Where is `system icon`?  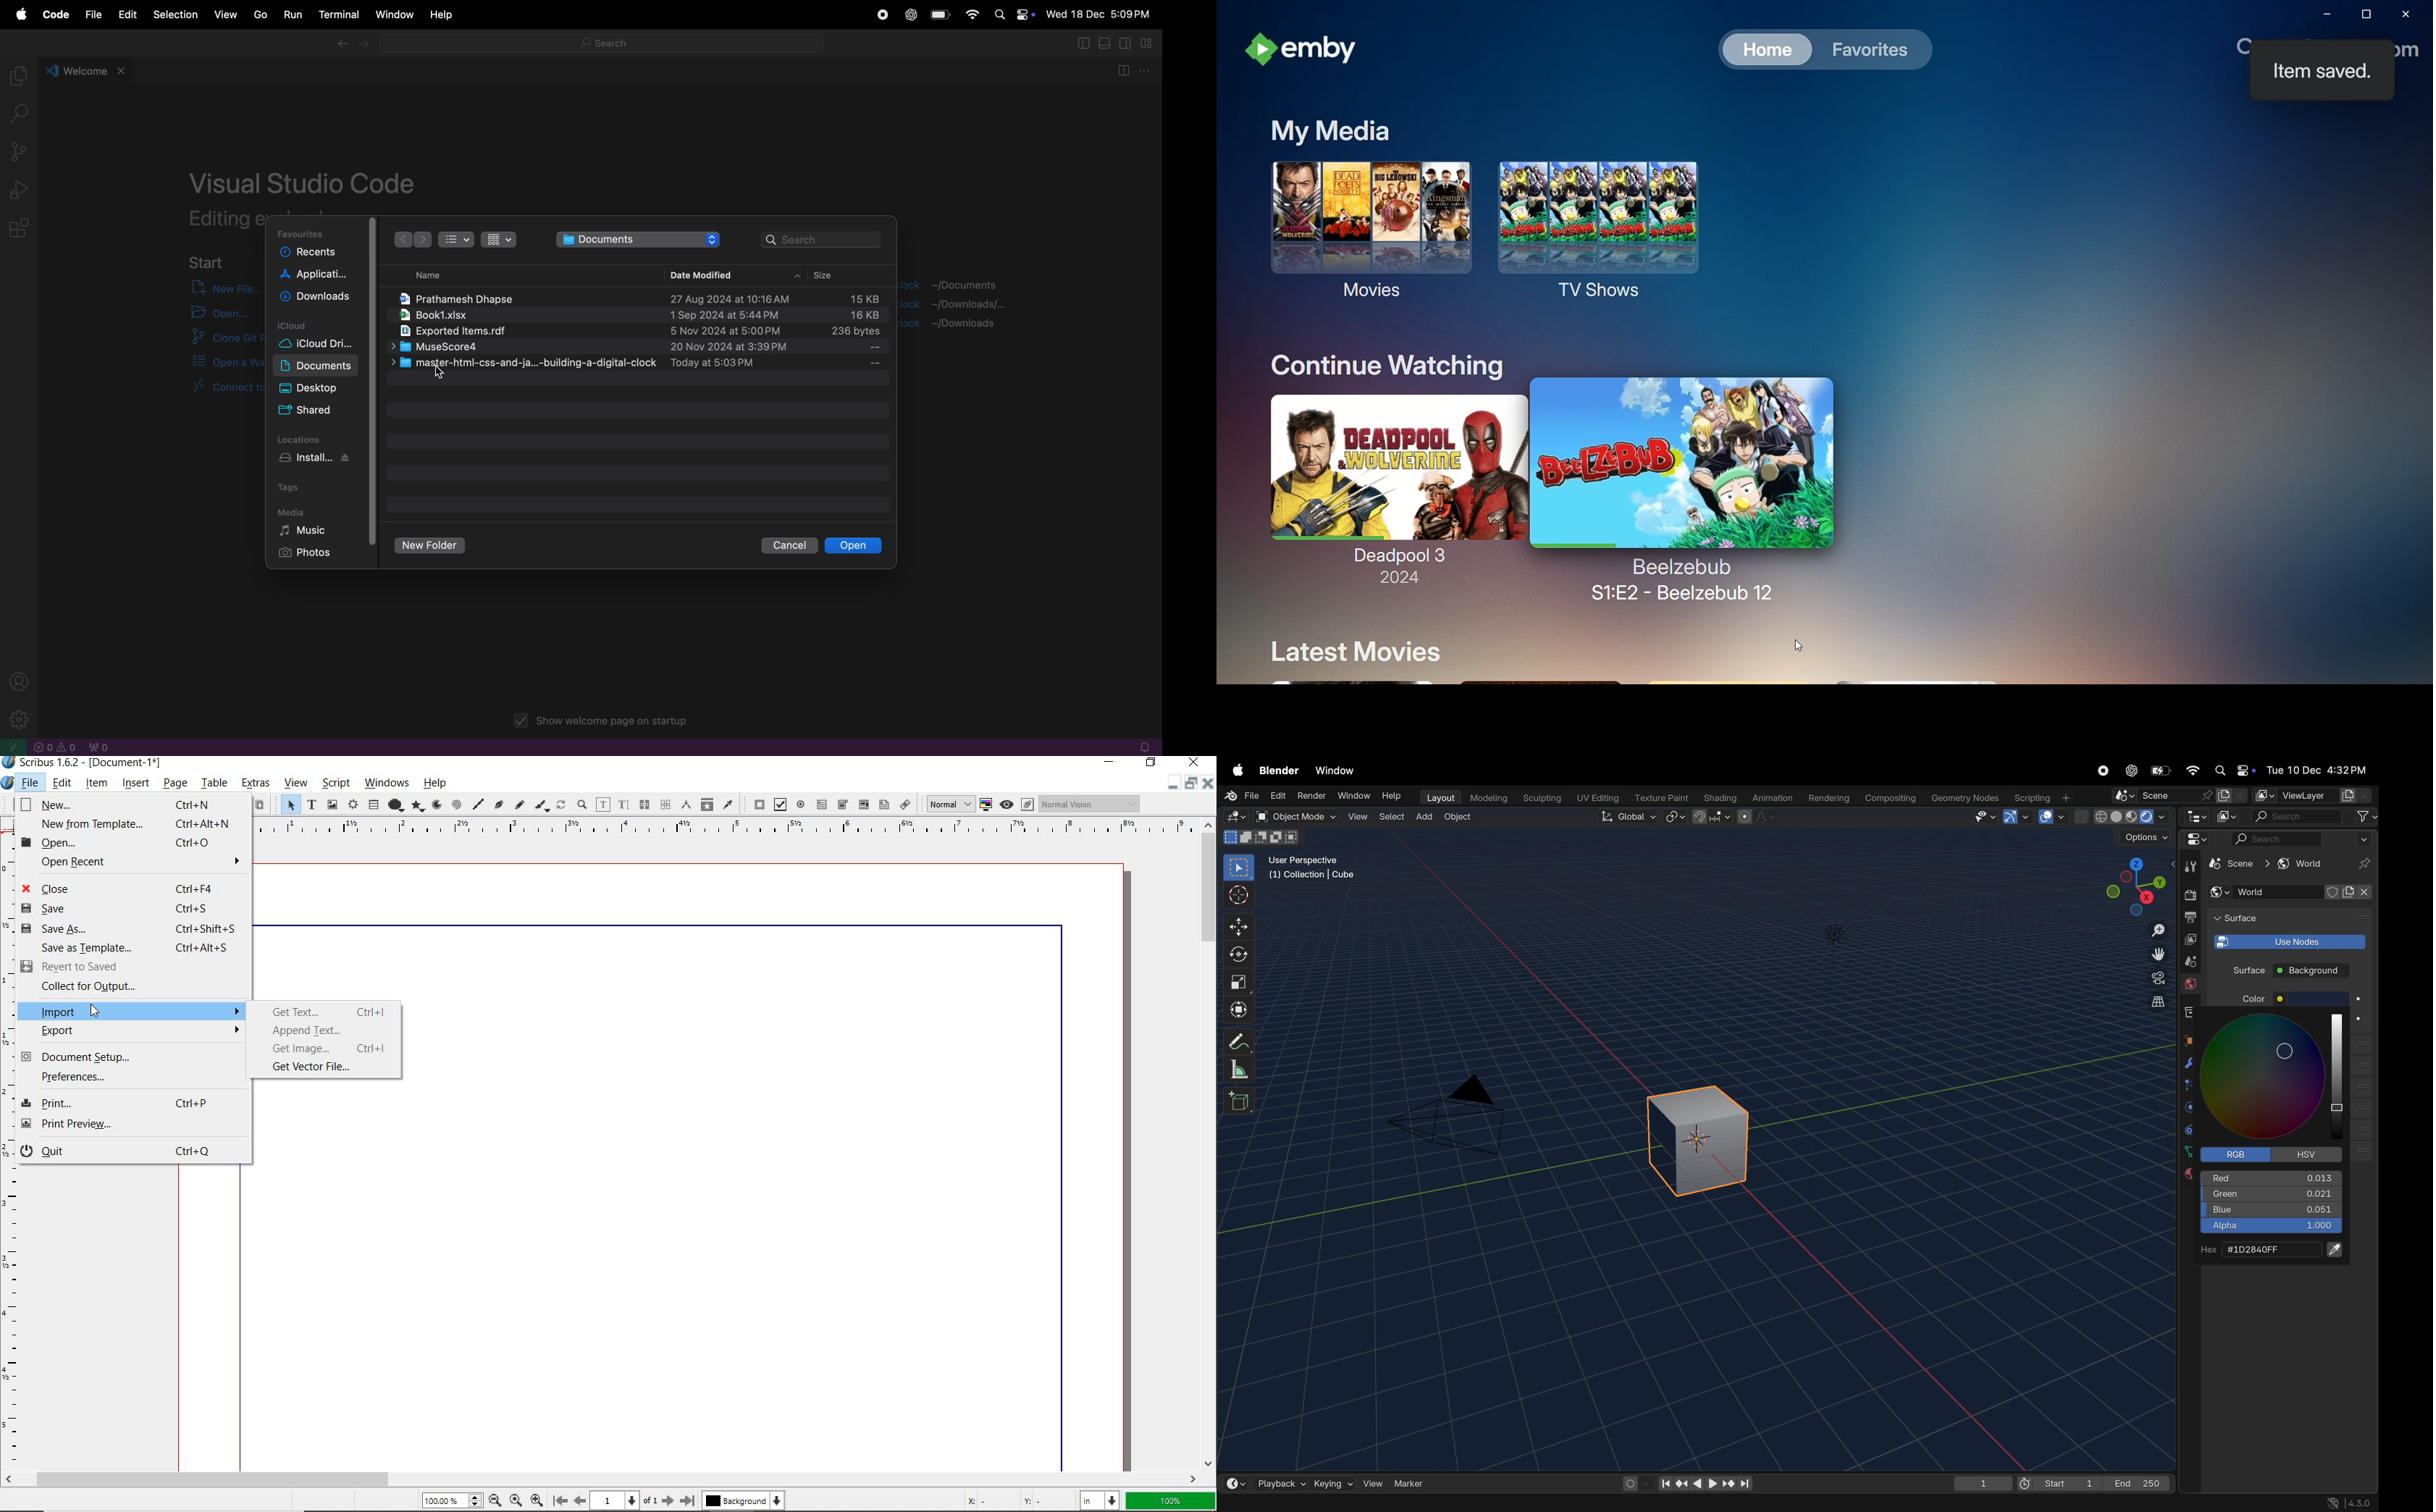
system icon is located at coordinates (9, 783).